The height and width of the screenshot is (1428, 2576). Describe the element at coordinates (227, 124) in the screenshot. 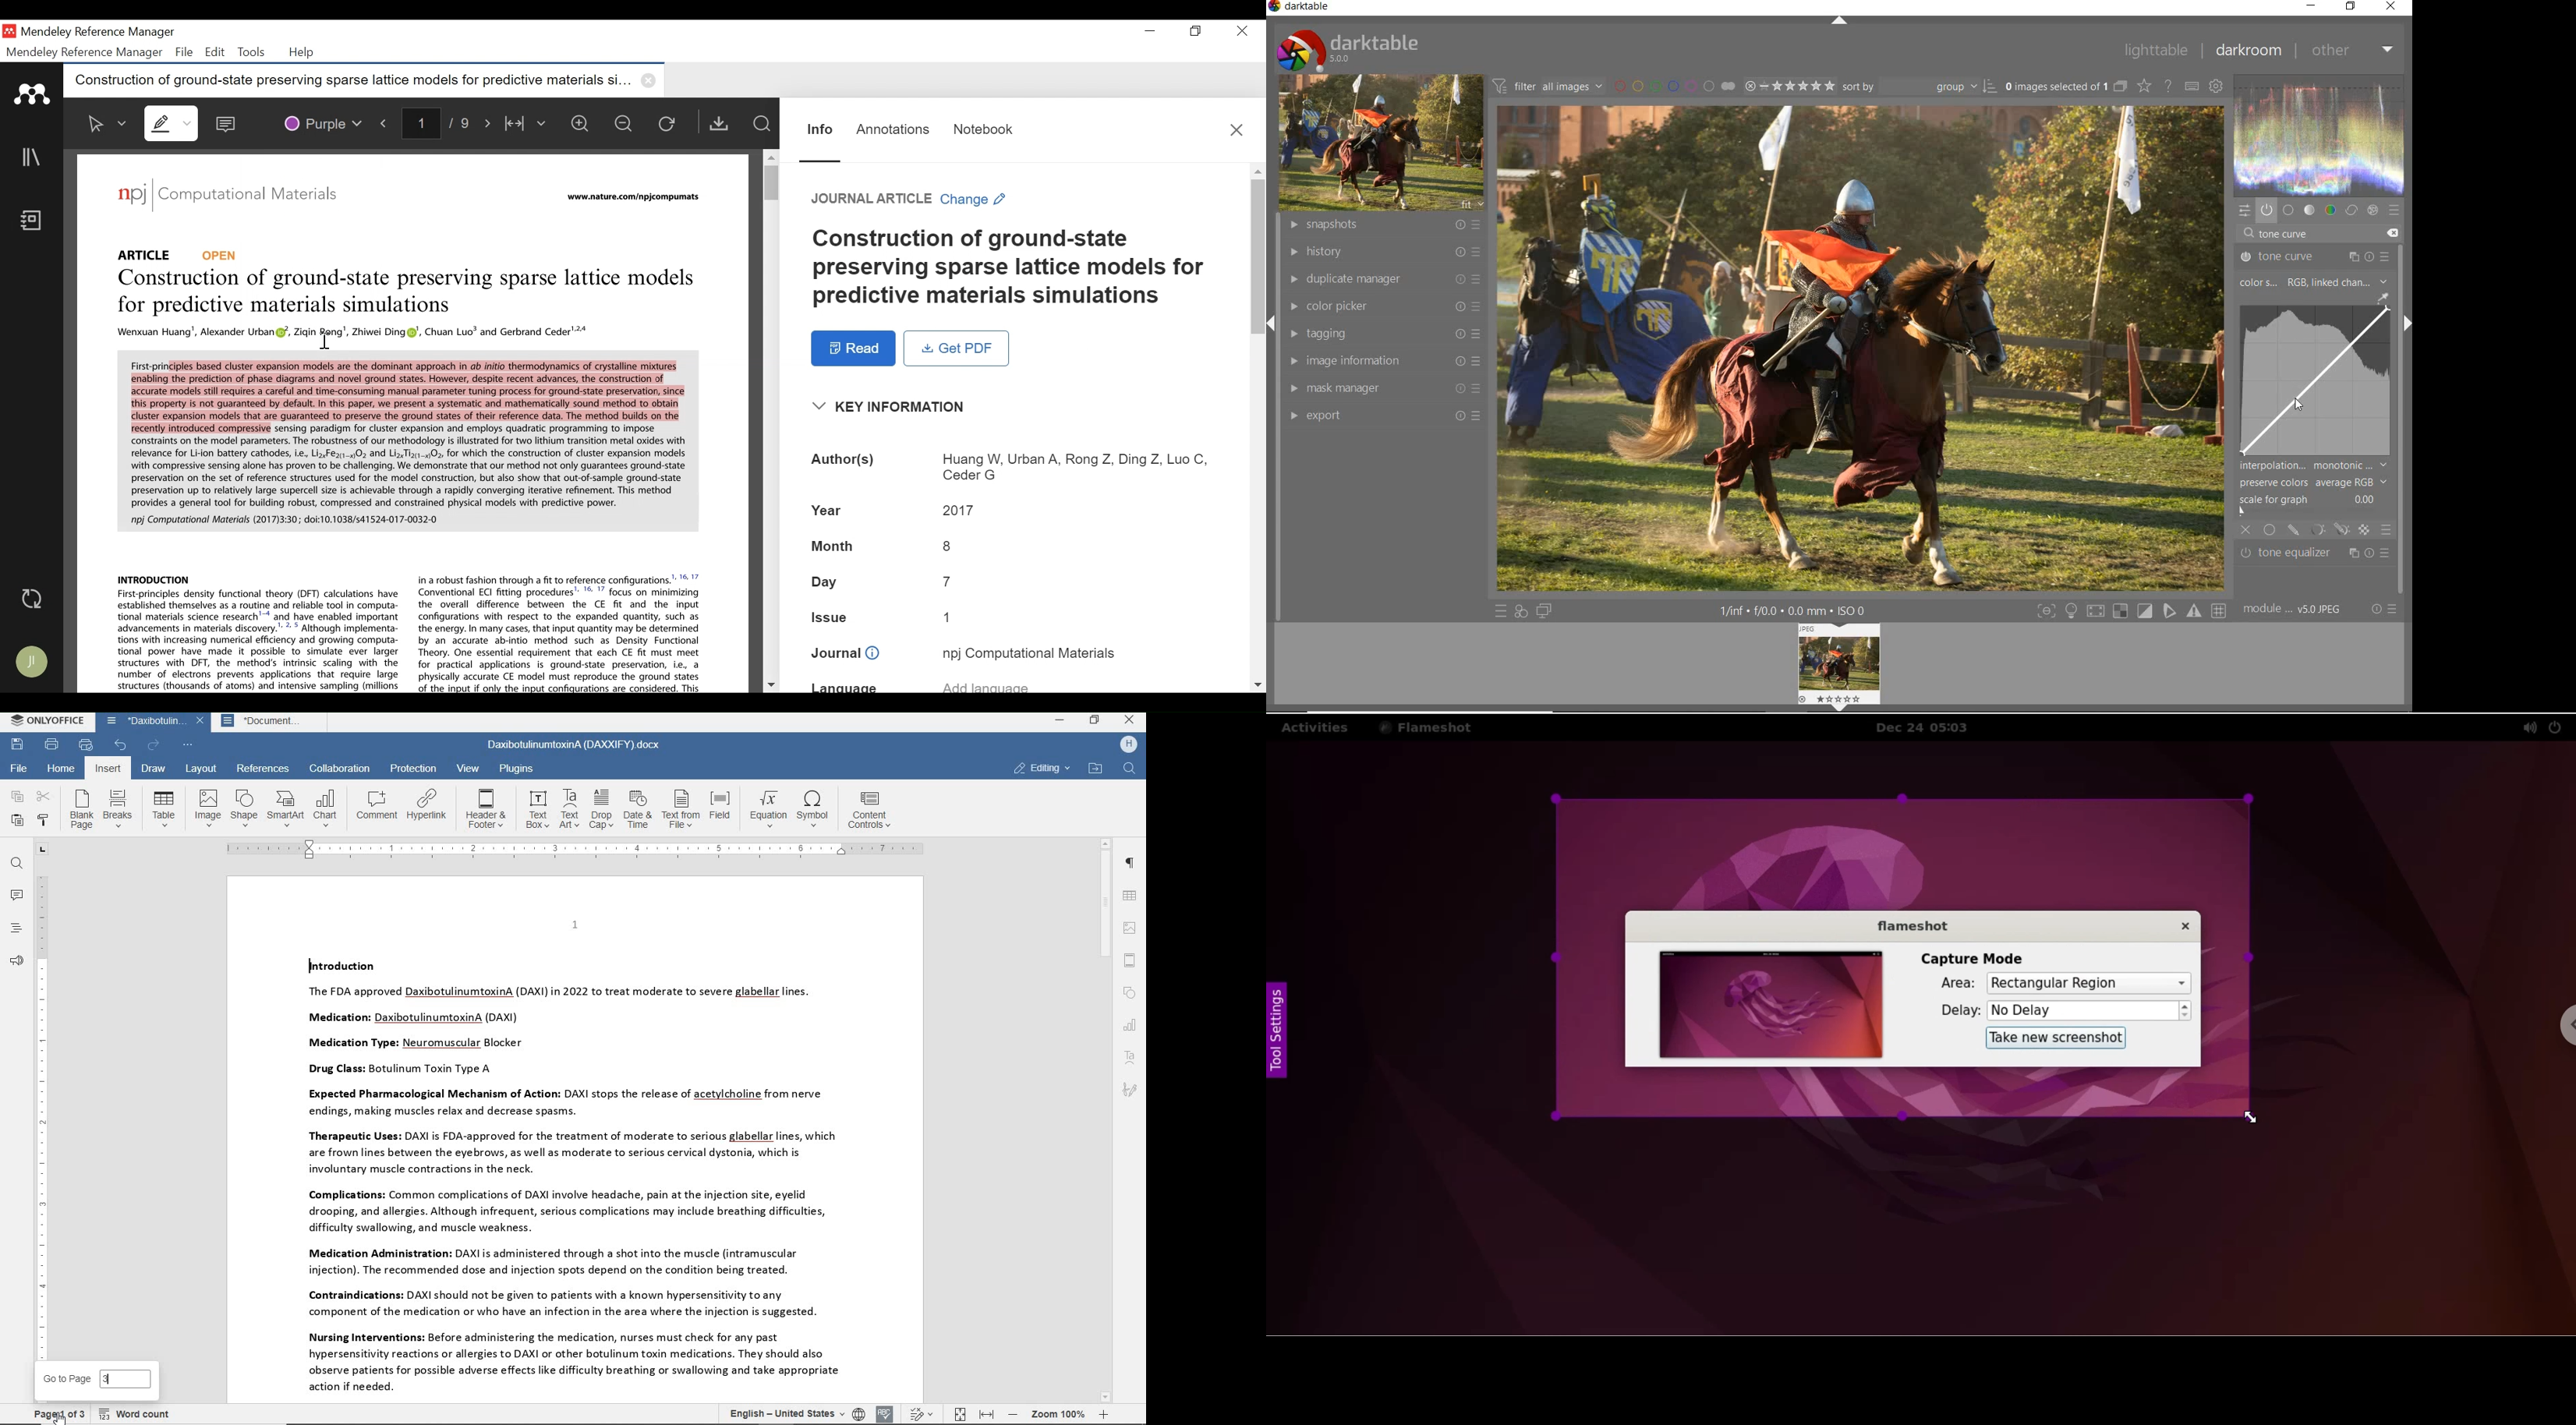

I see `Comment` at that location.